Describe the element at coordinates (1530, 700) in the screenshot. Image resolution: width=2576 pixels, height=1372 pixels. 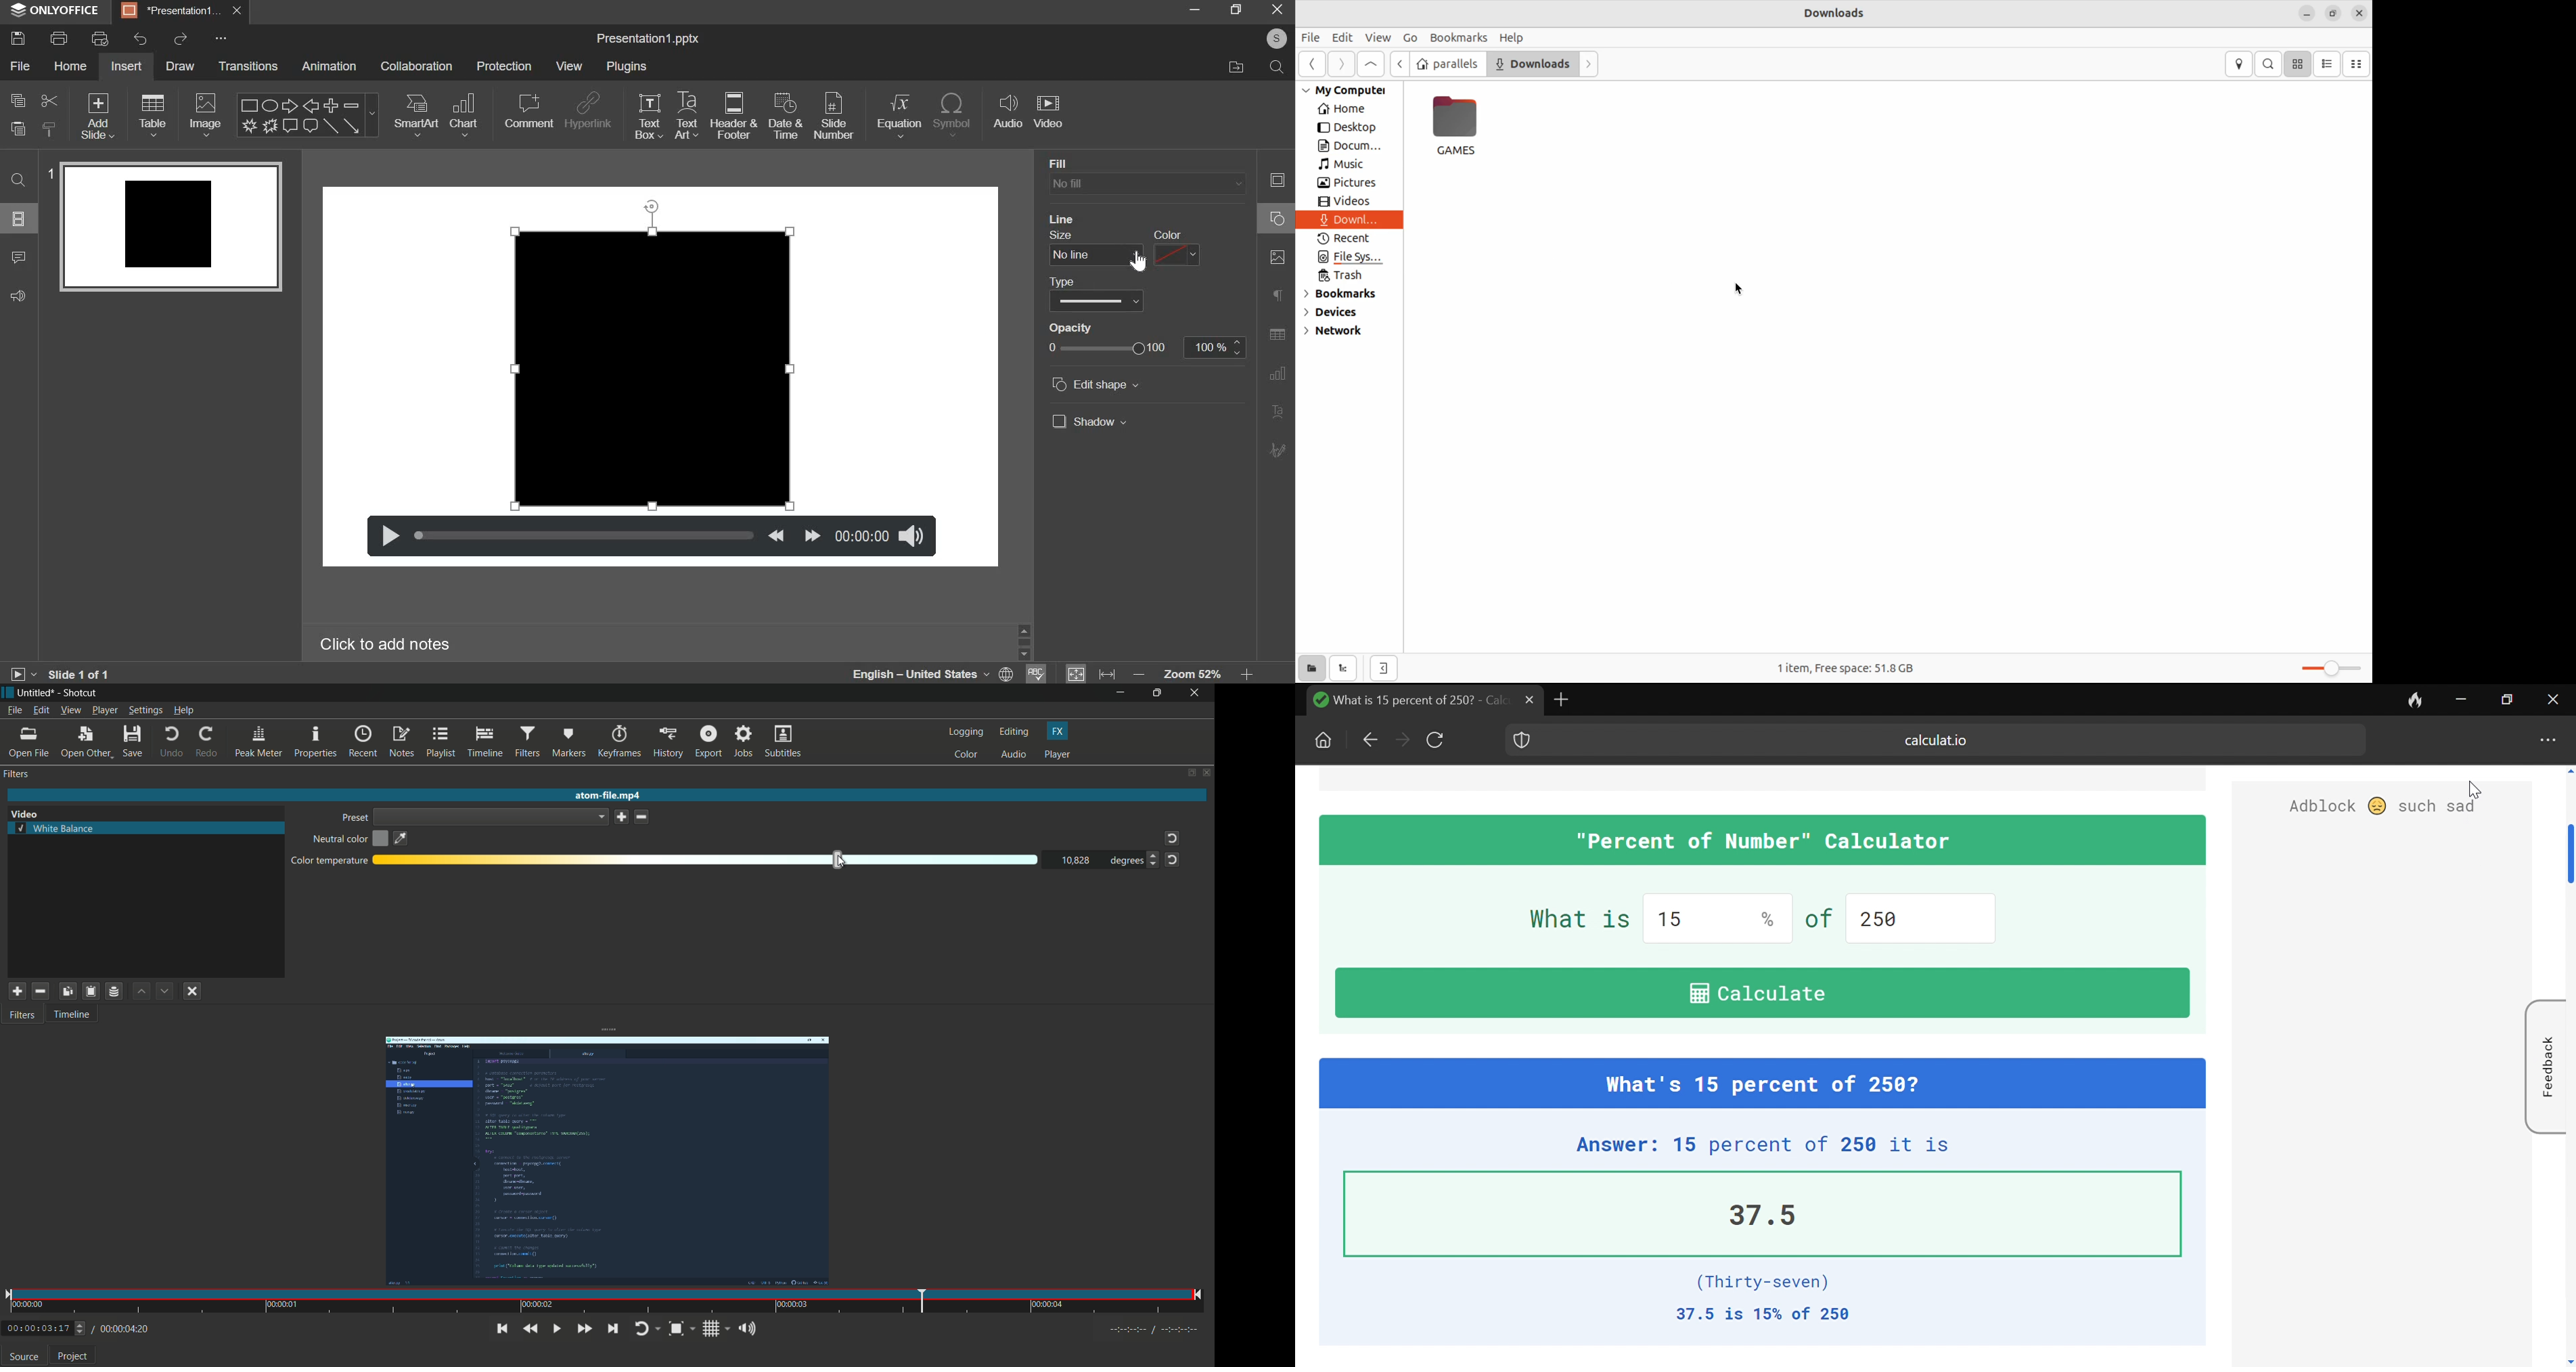
I see `Close current tab` at that location.